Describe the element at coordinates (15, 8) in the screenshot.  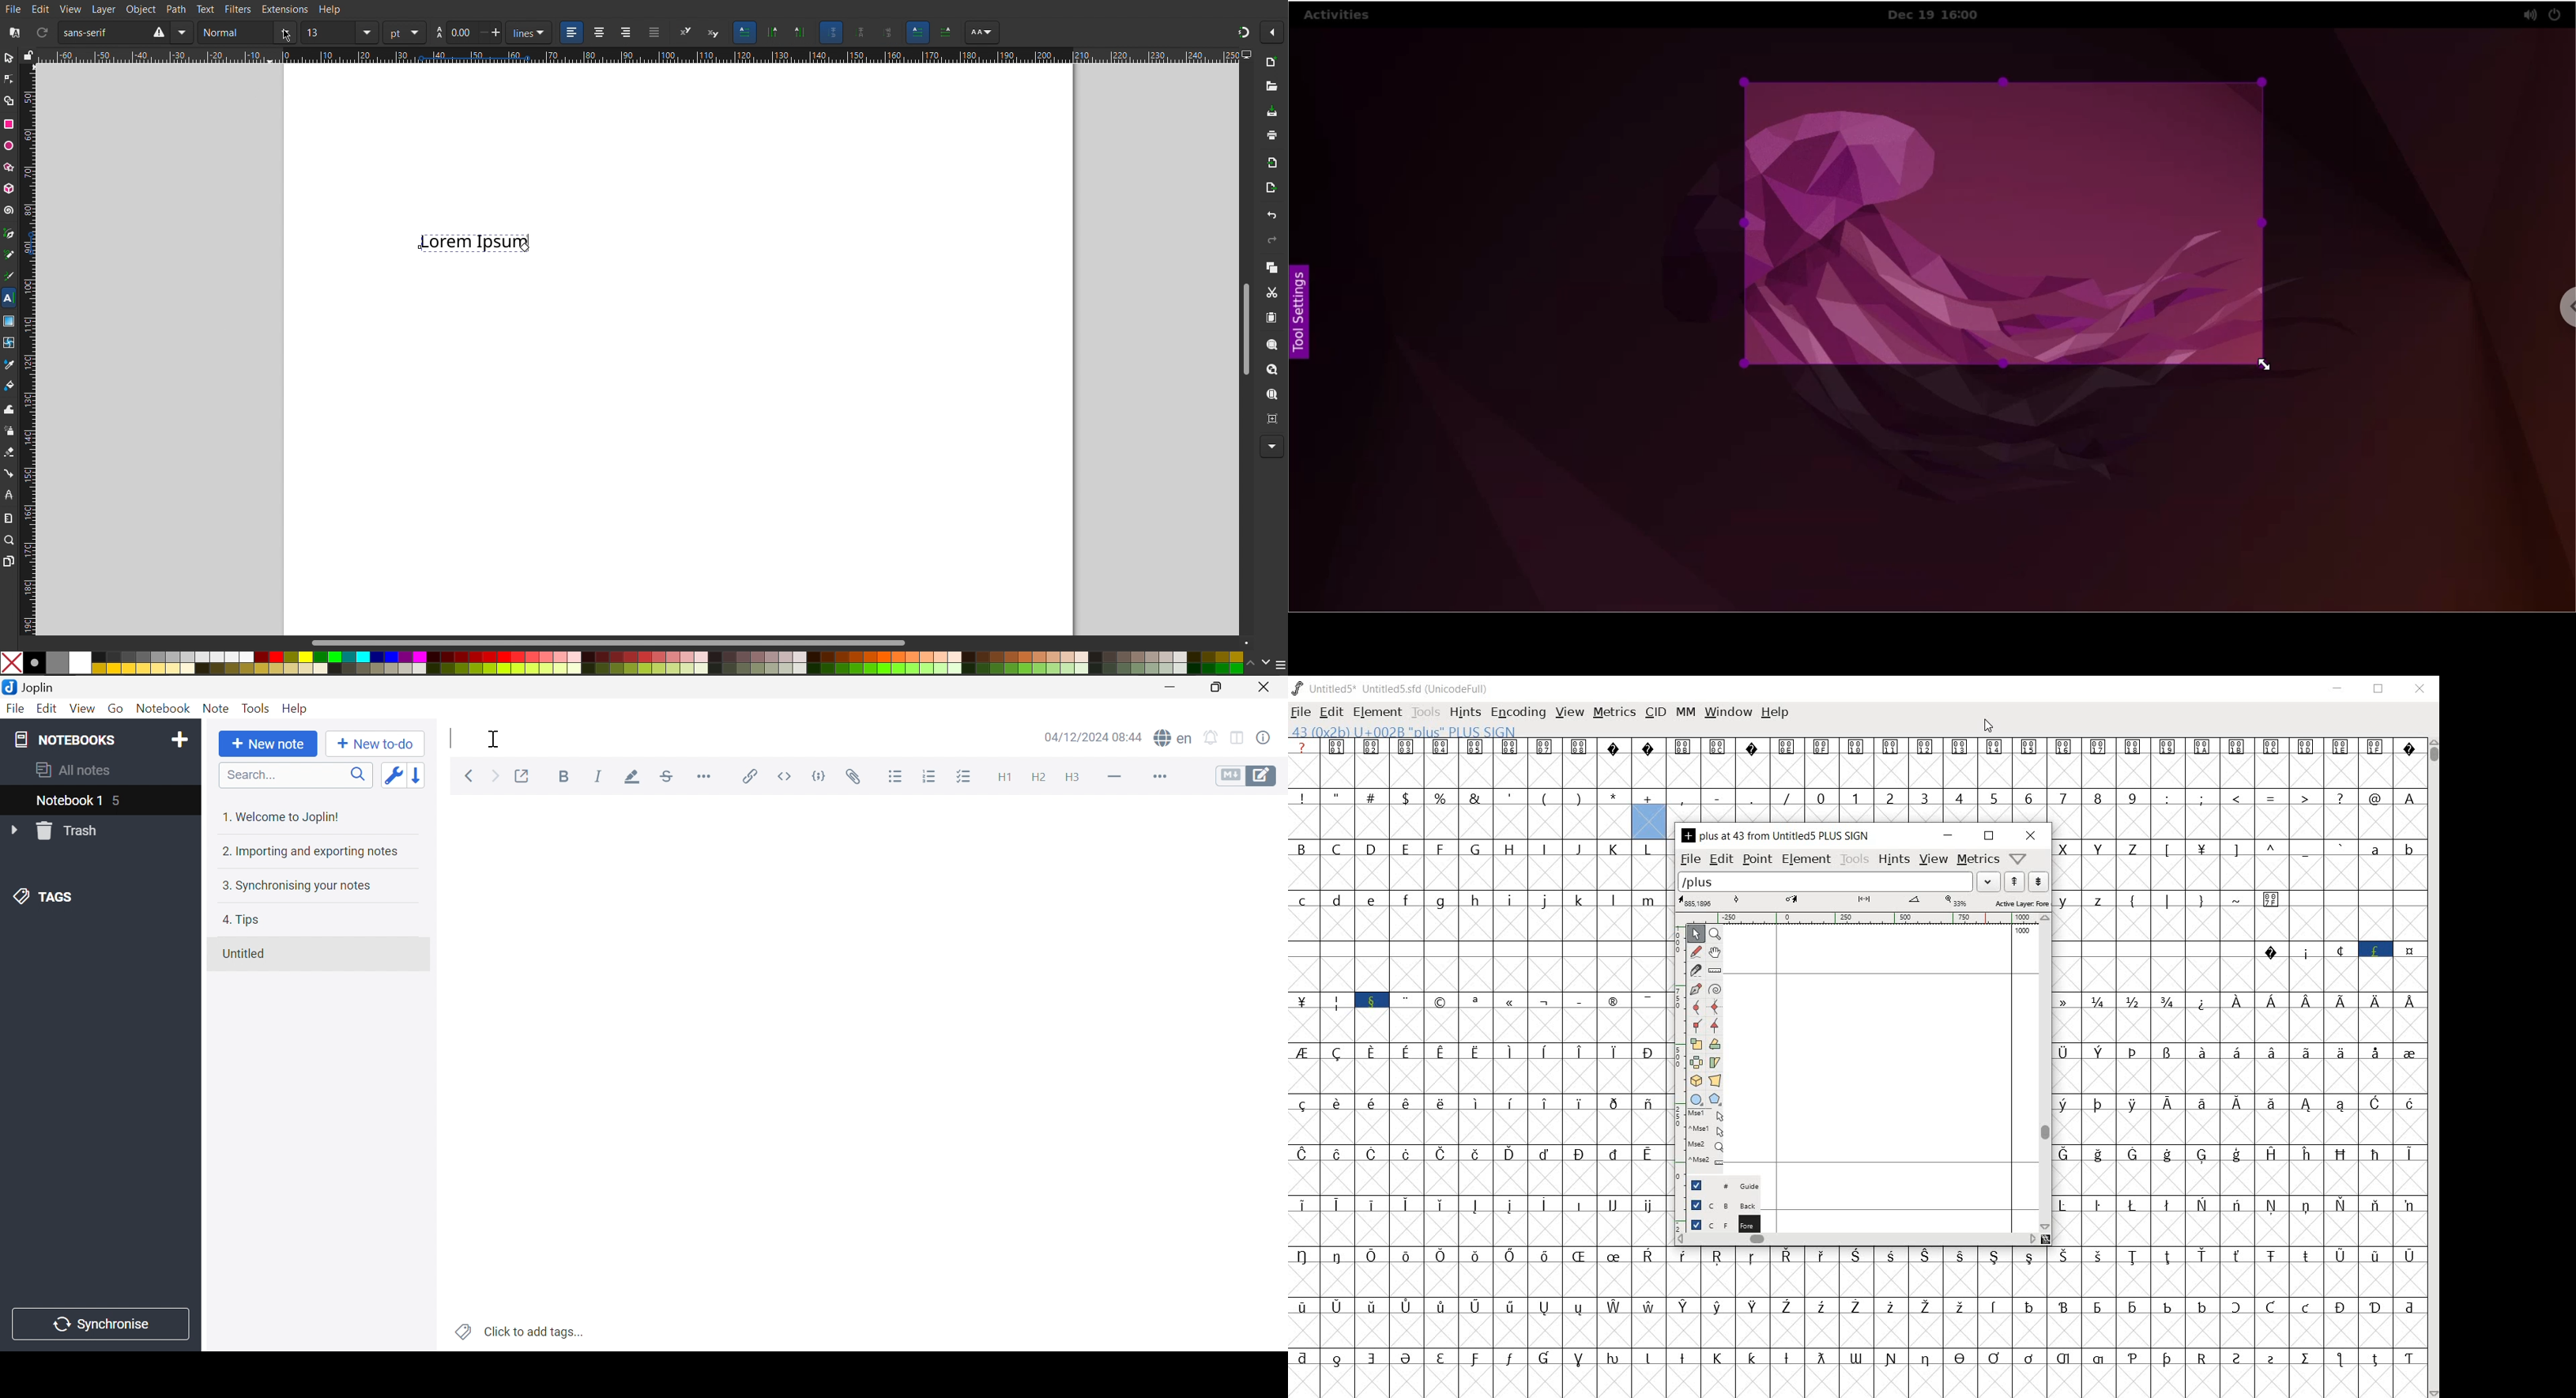
I see `File` at that location.